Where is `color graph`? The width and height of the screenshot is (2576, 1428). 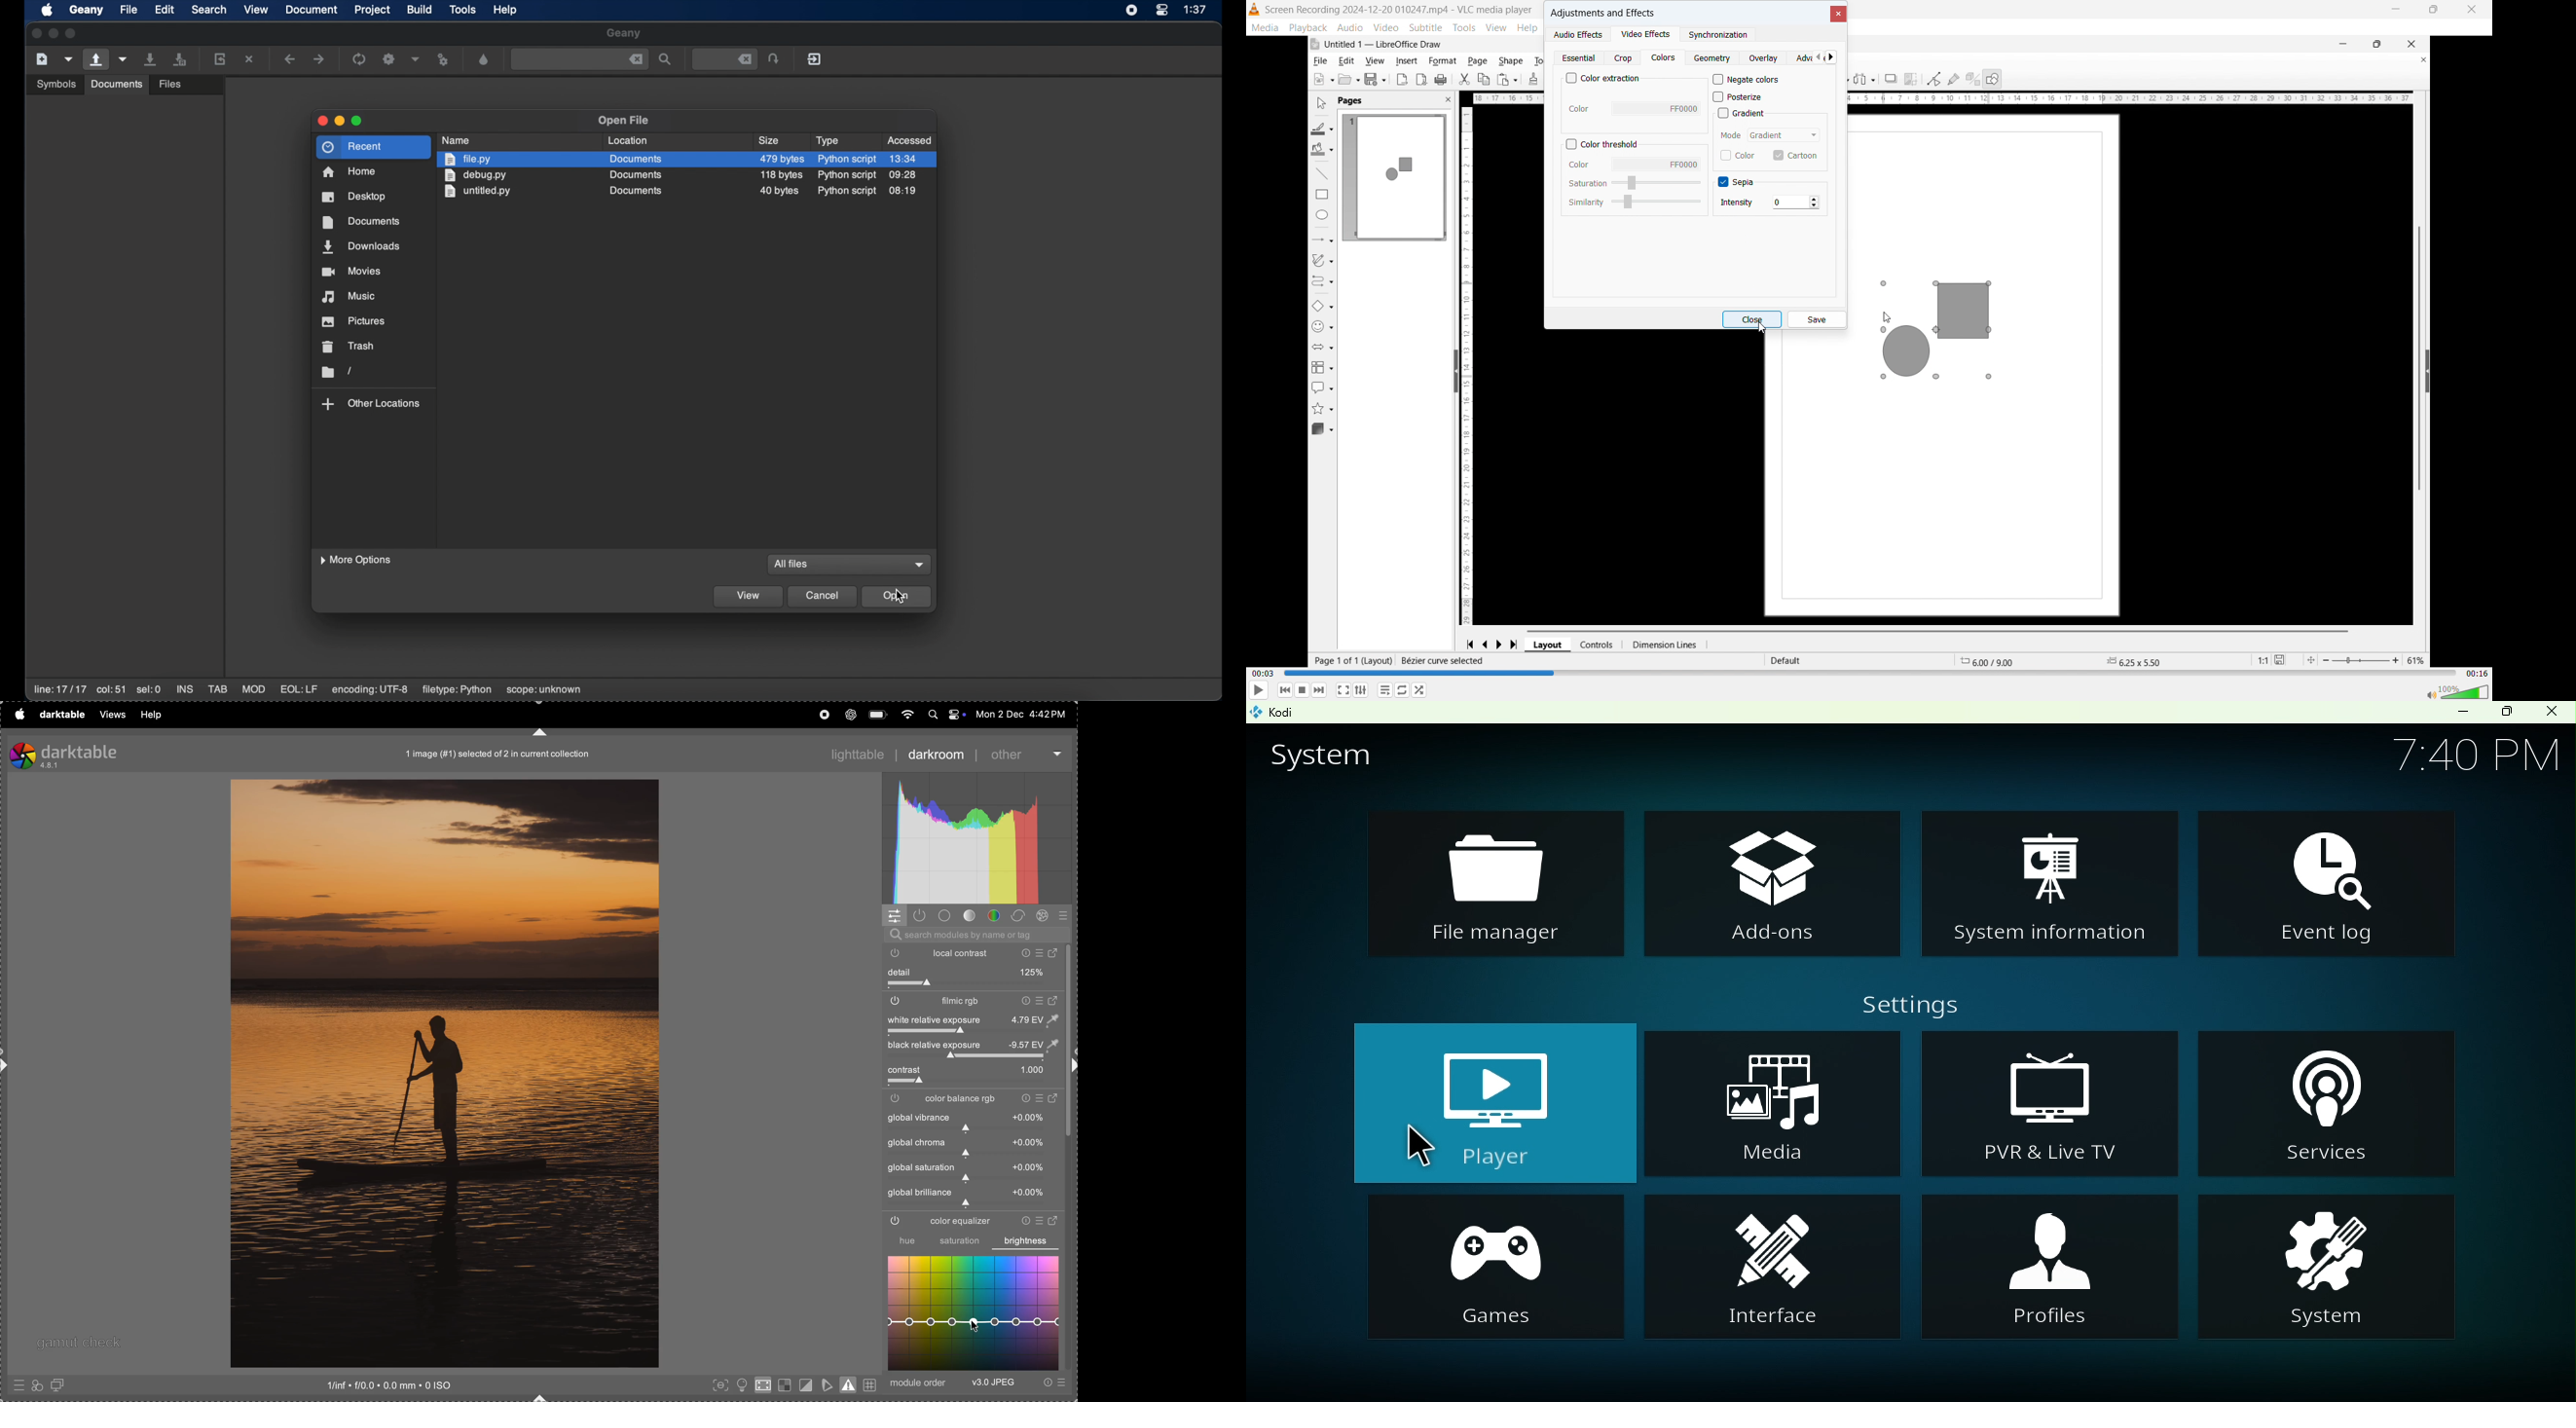
color graph is located at coordinates (975, 1314).